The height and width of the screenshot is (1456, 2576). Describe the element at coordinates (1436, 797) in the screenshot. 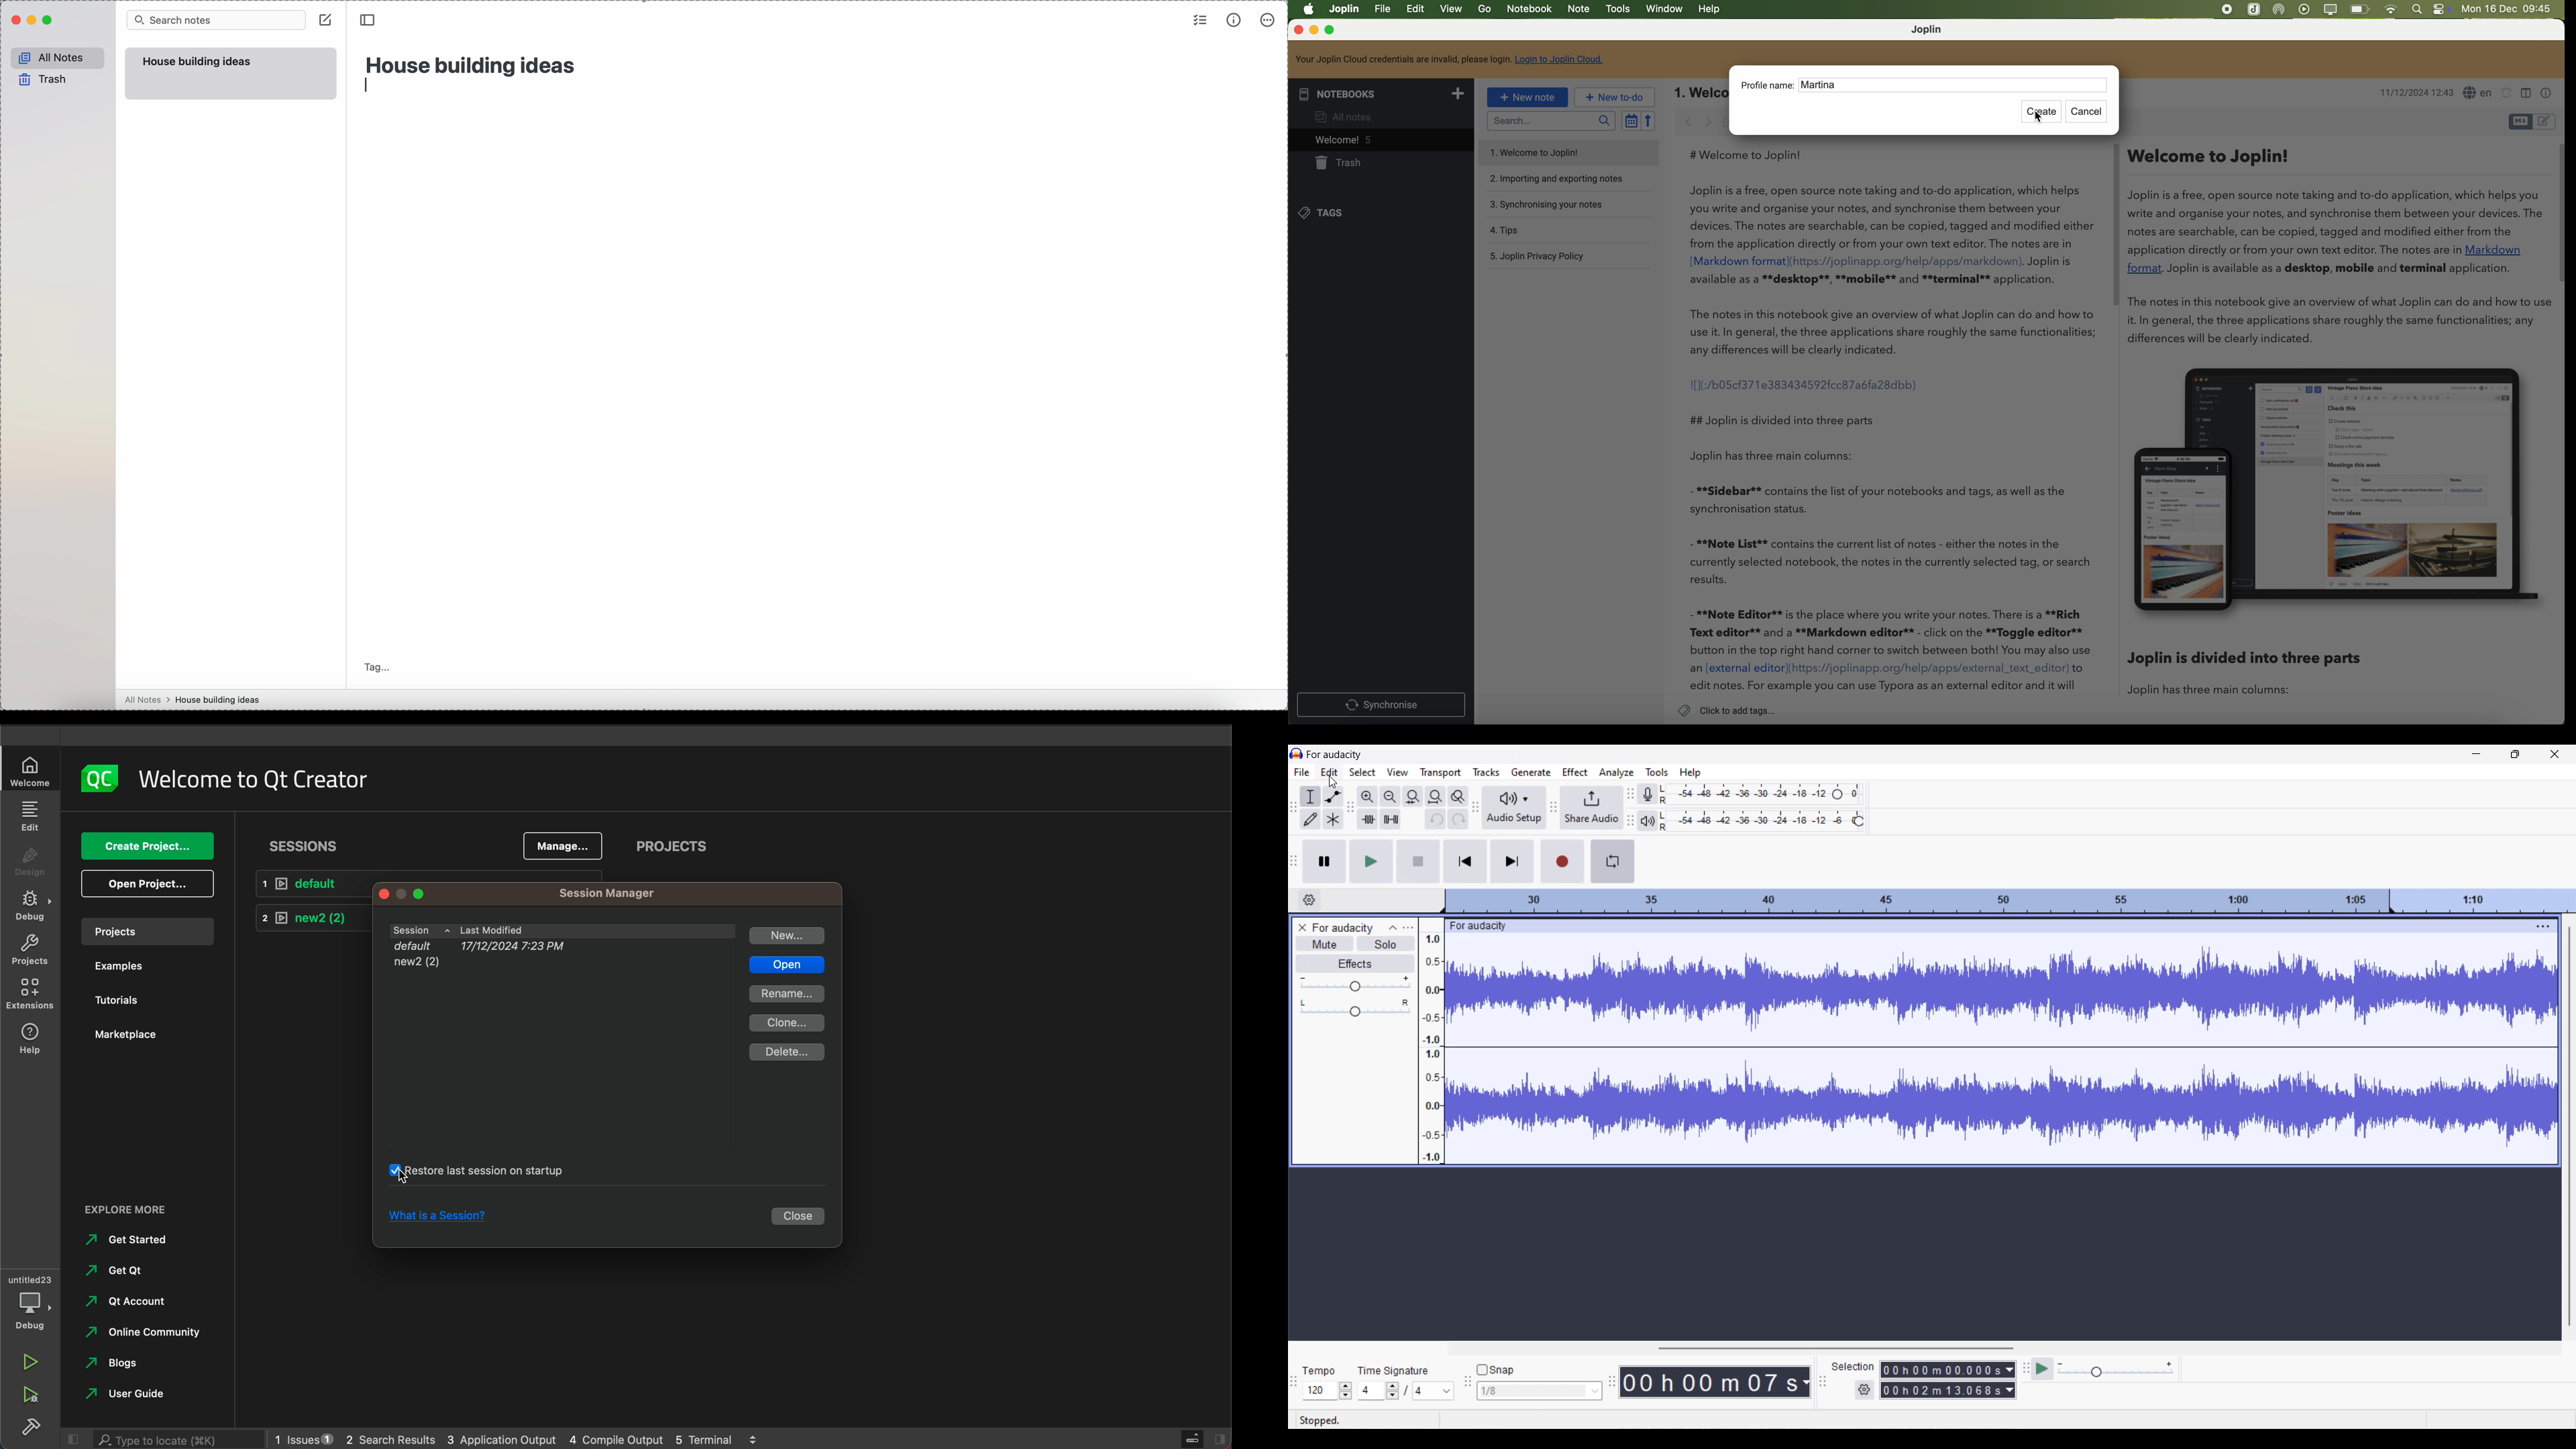

I see `Fit project to width` at that location.